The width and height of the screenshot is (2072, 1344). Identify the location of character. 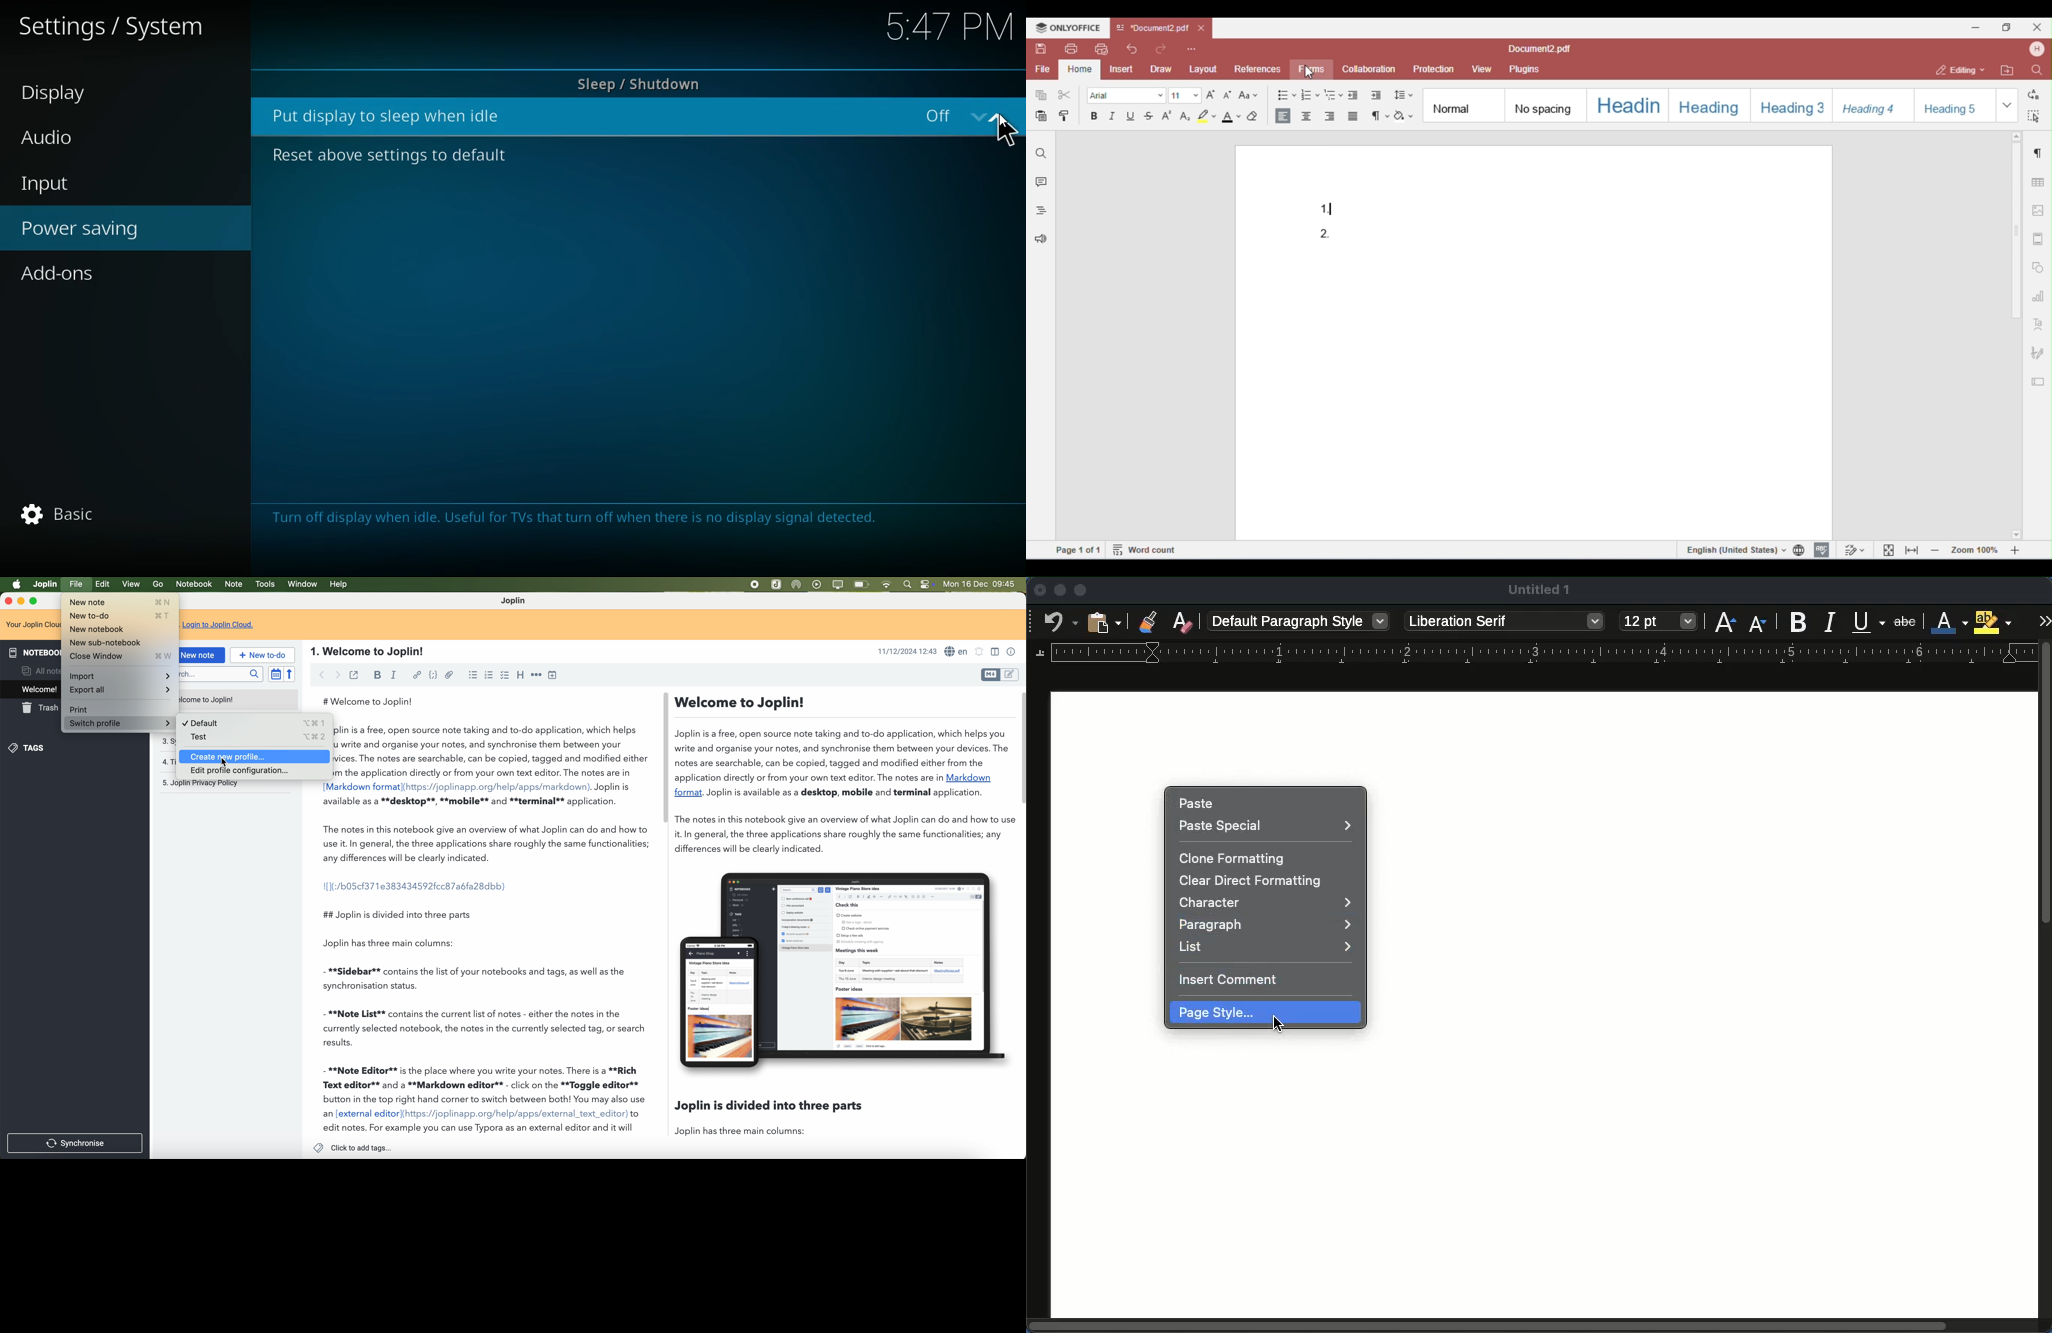
(1267, 904).